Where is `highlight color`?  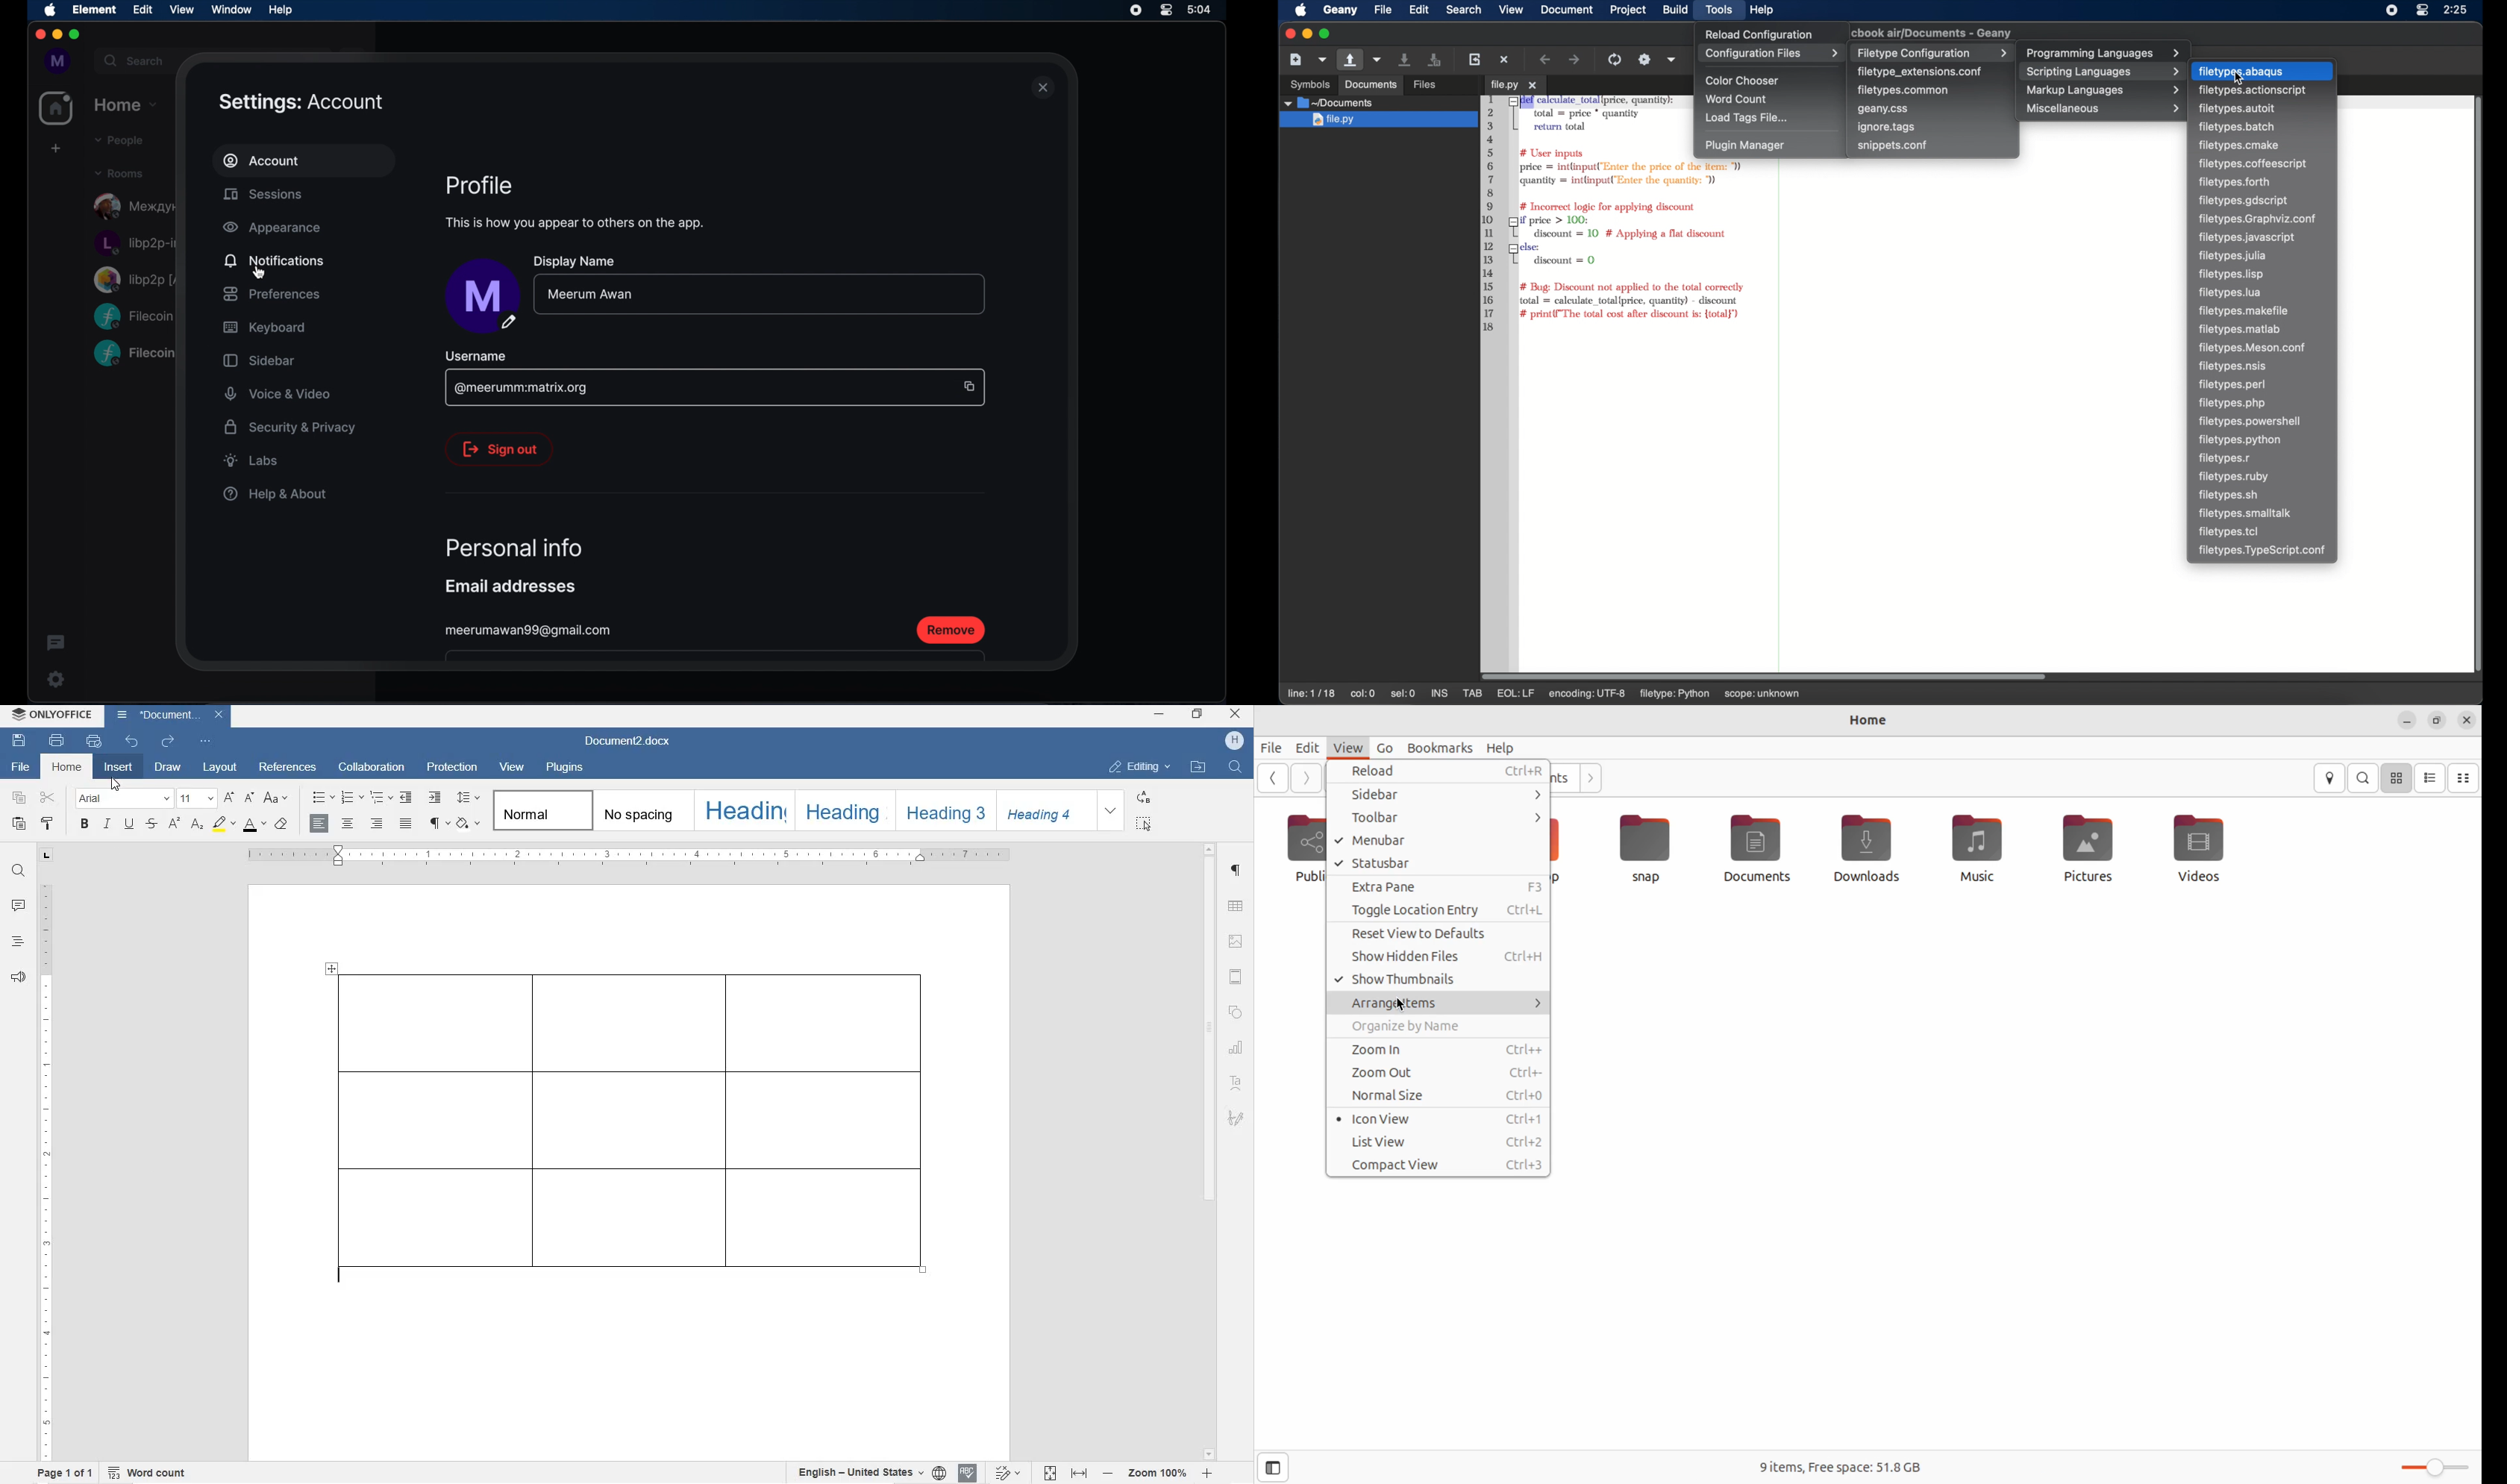 highlight color is located at coordinates (223, 825).